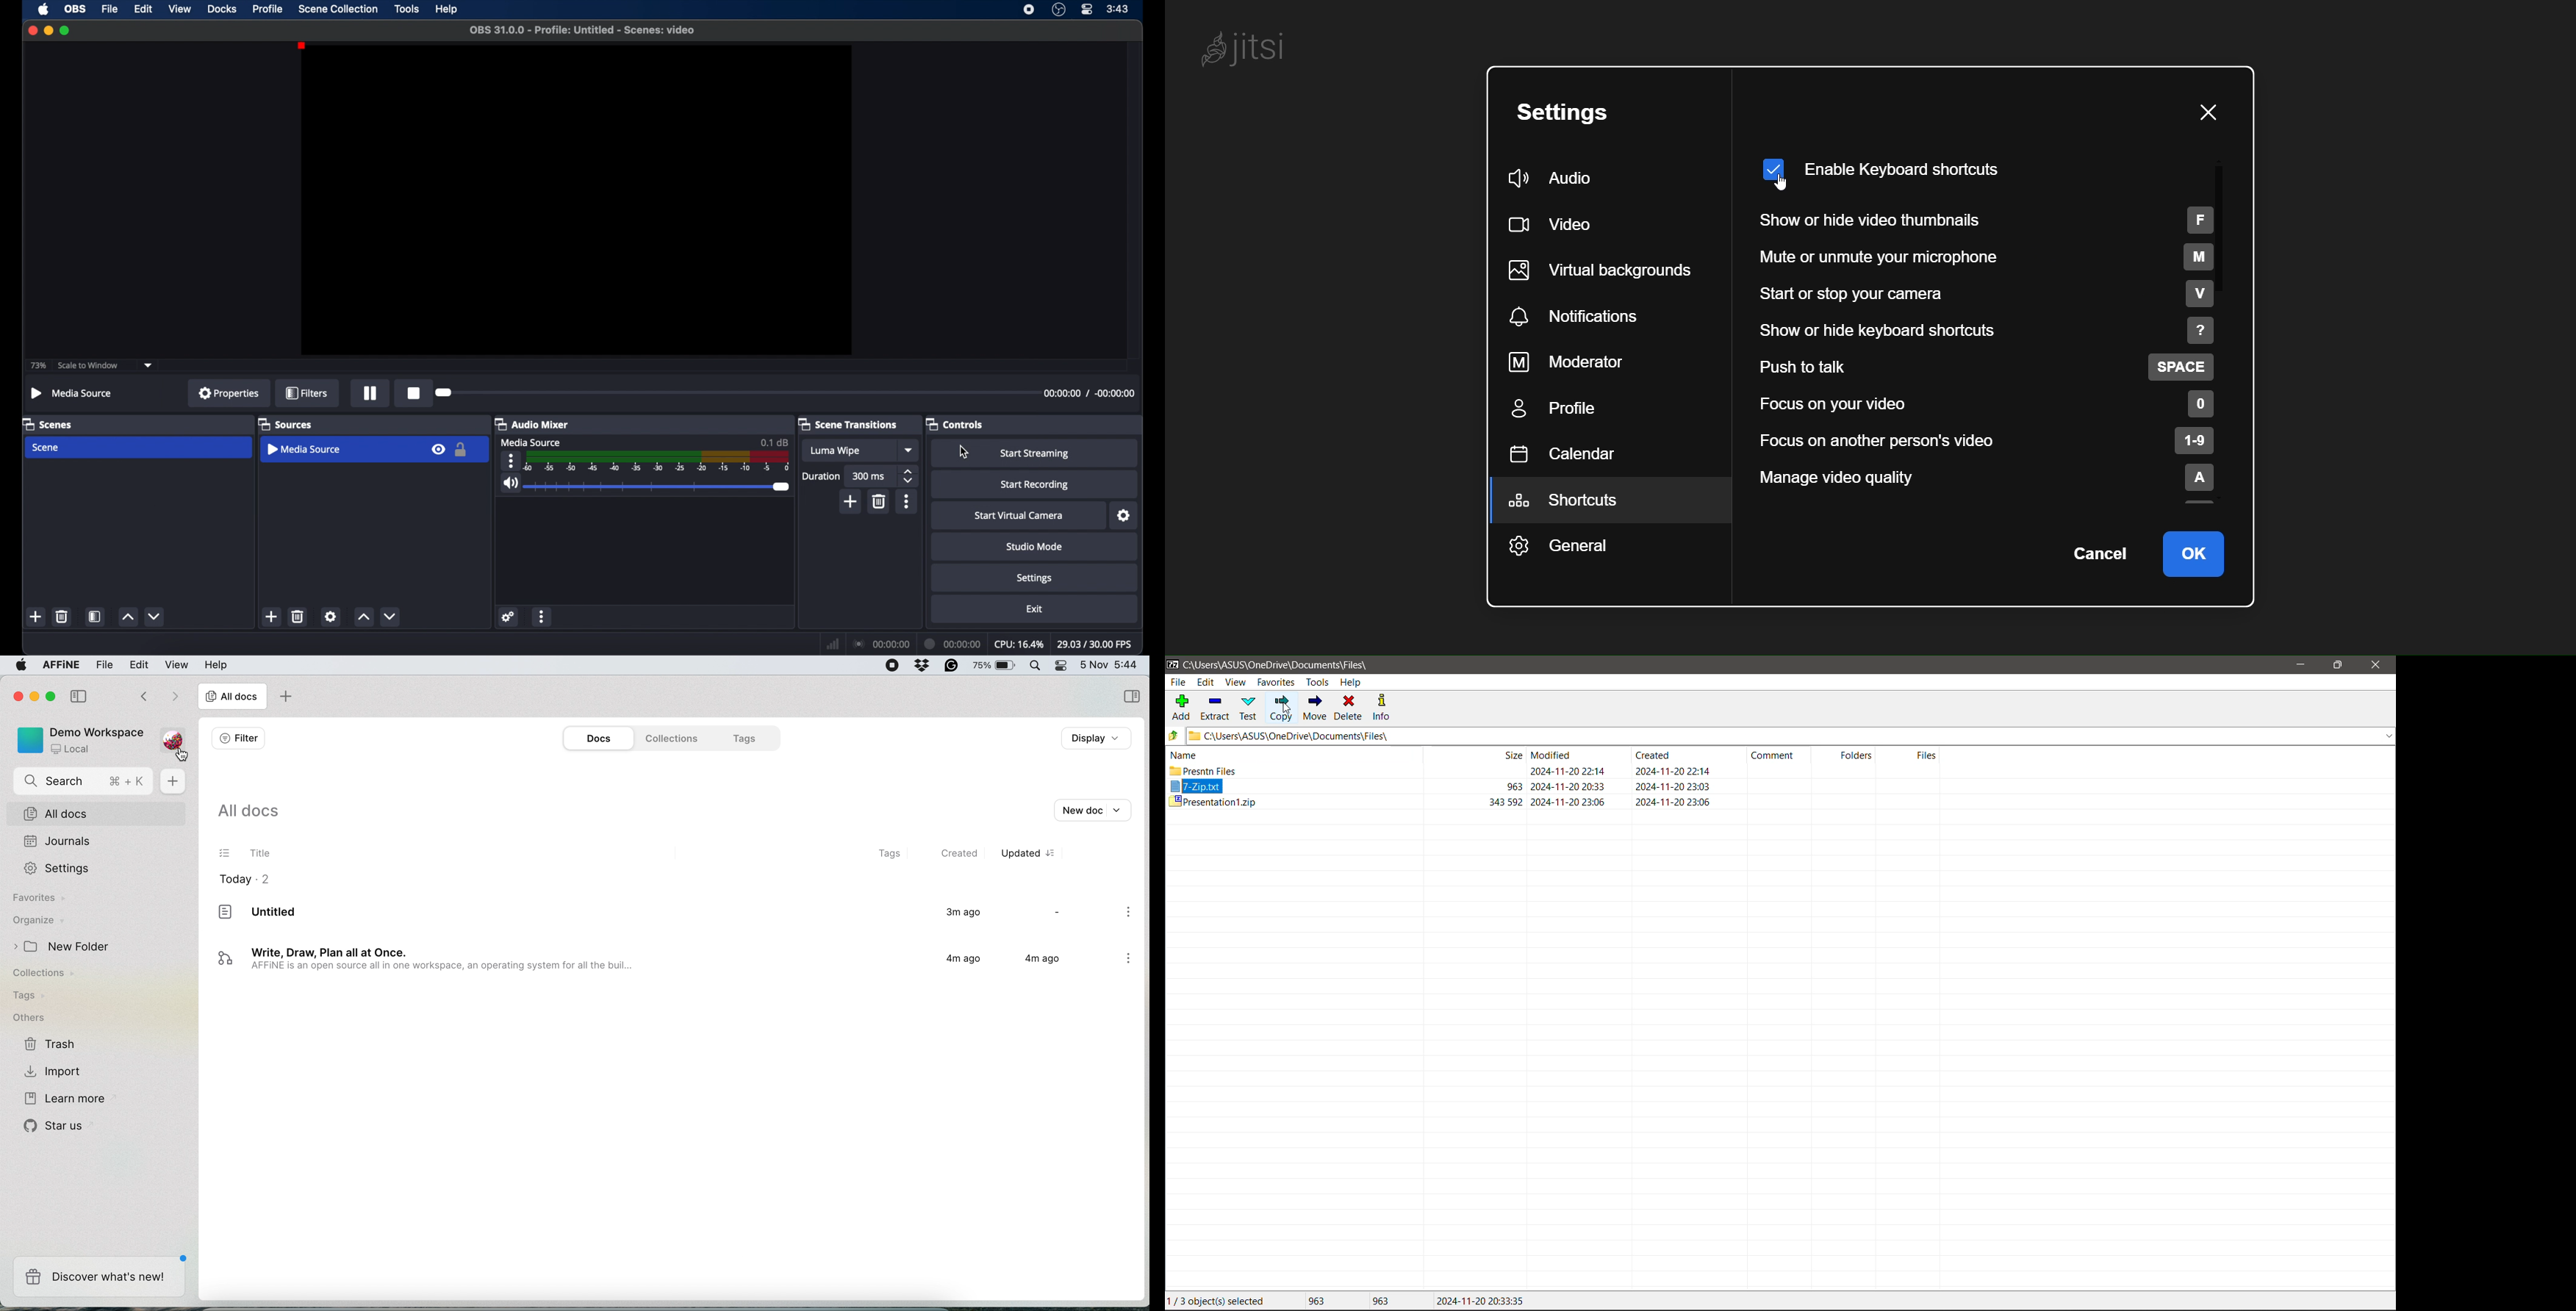 The width and height of the screenshot is (2576, 1316). I want to click on duration, so click(822, 477).